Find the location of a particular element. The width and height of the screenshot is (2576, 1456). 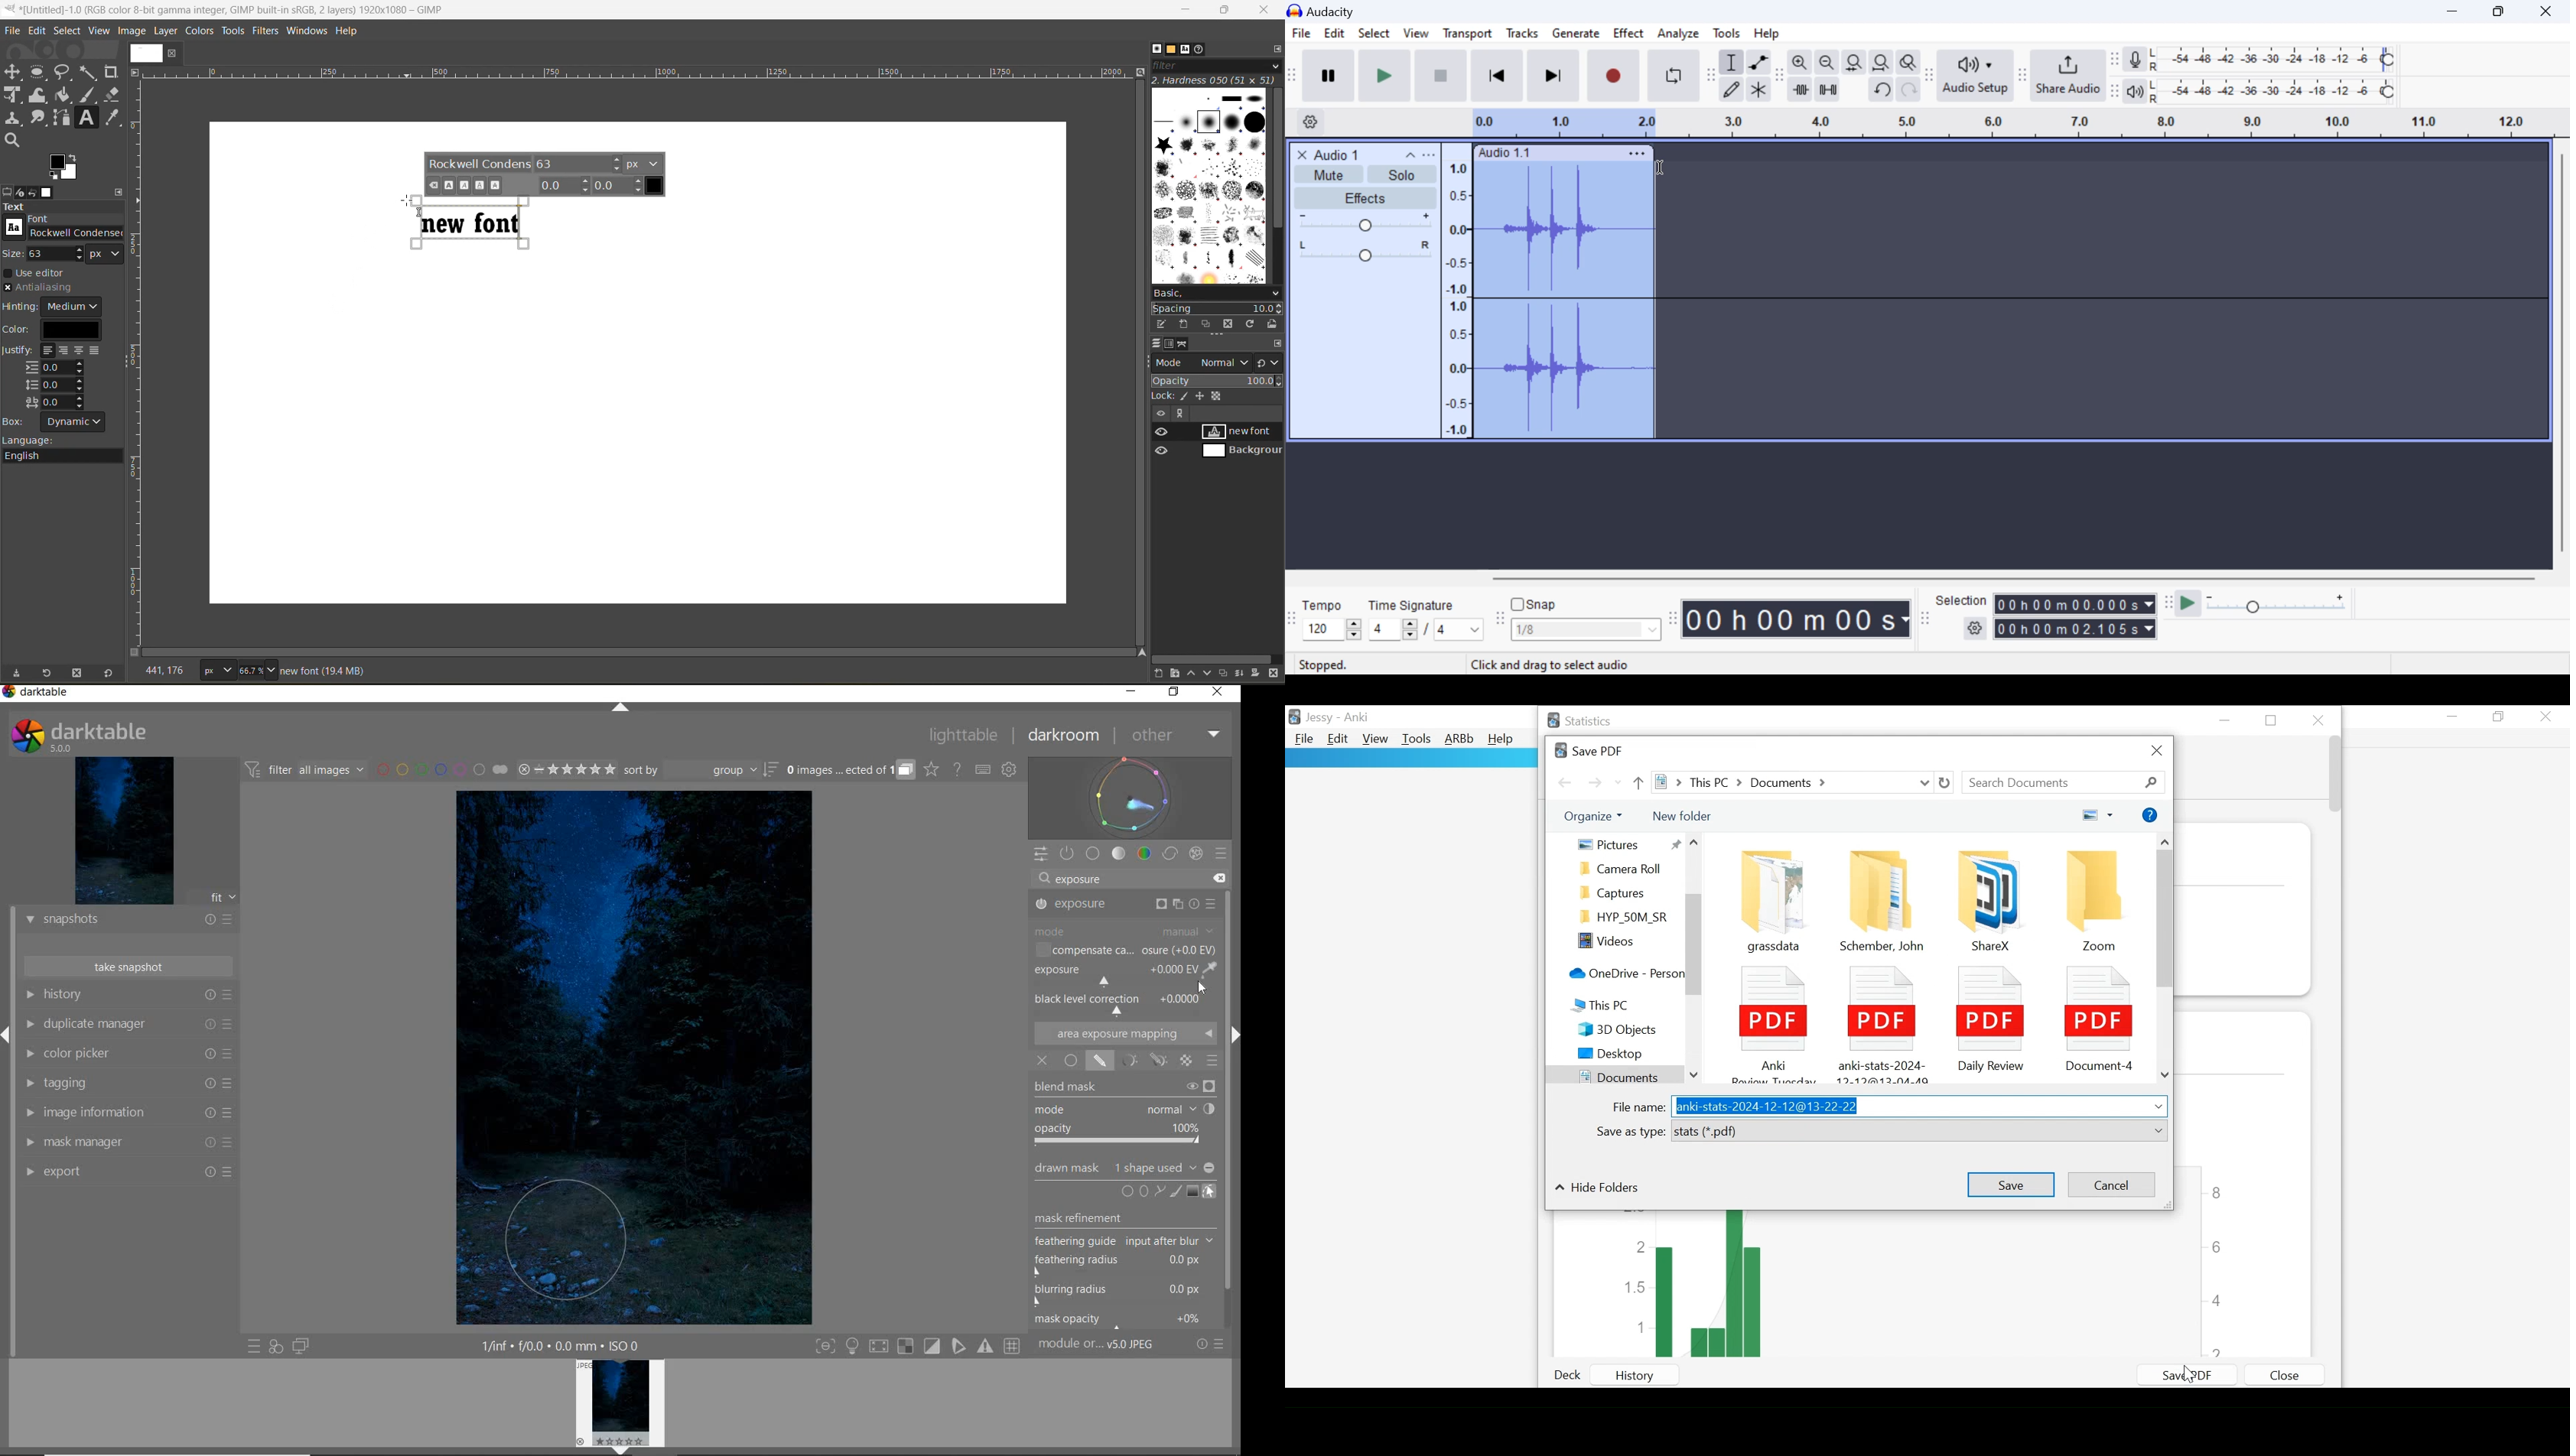

MASK MANAGER is located at coordinates (126, 1143).